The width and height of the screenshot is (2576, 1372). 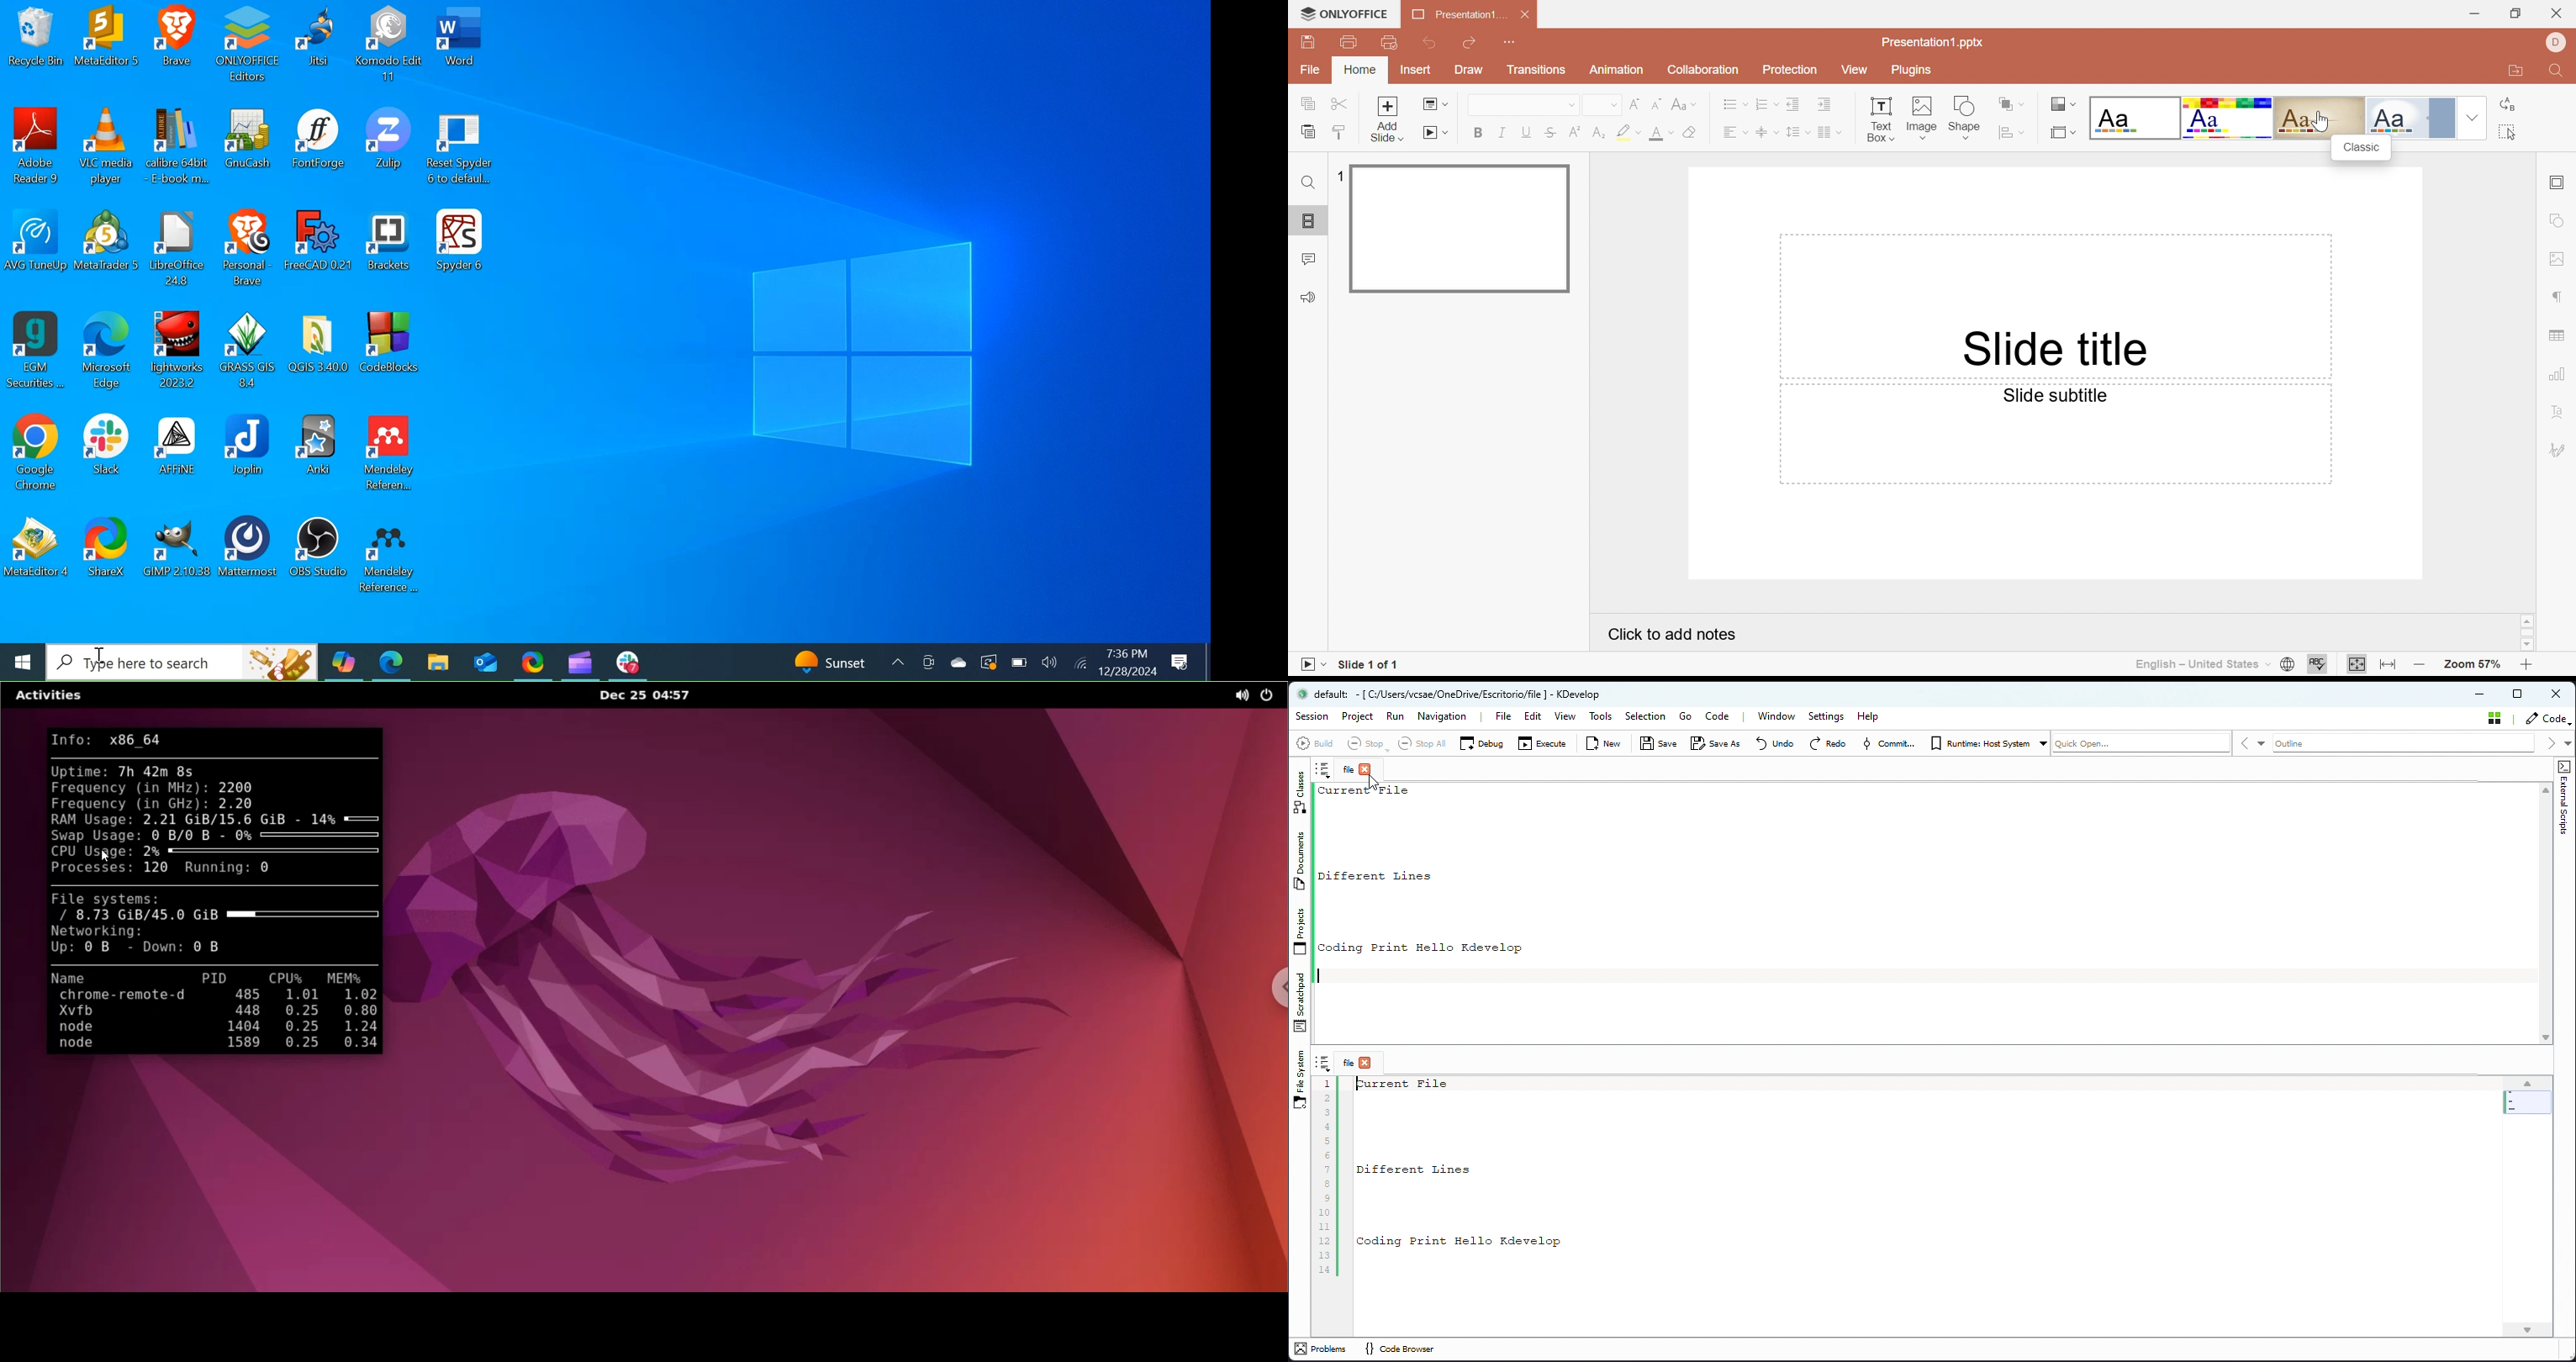 What do you see at coordinates (1389, 120) in the screenshot?
I see `Add slide` at bounding box center [1389, 120].